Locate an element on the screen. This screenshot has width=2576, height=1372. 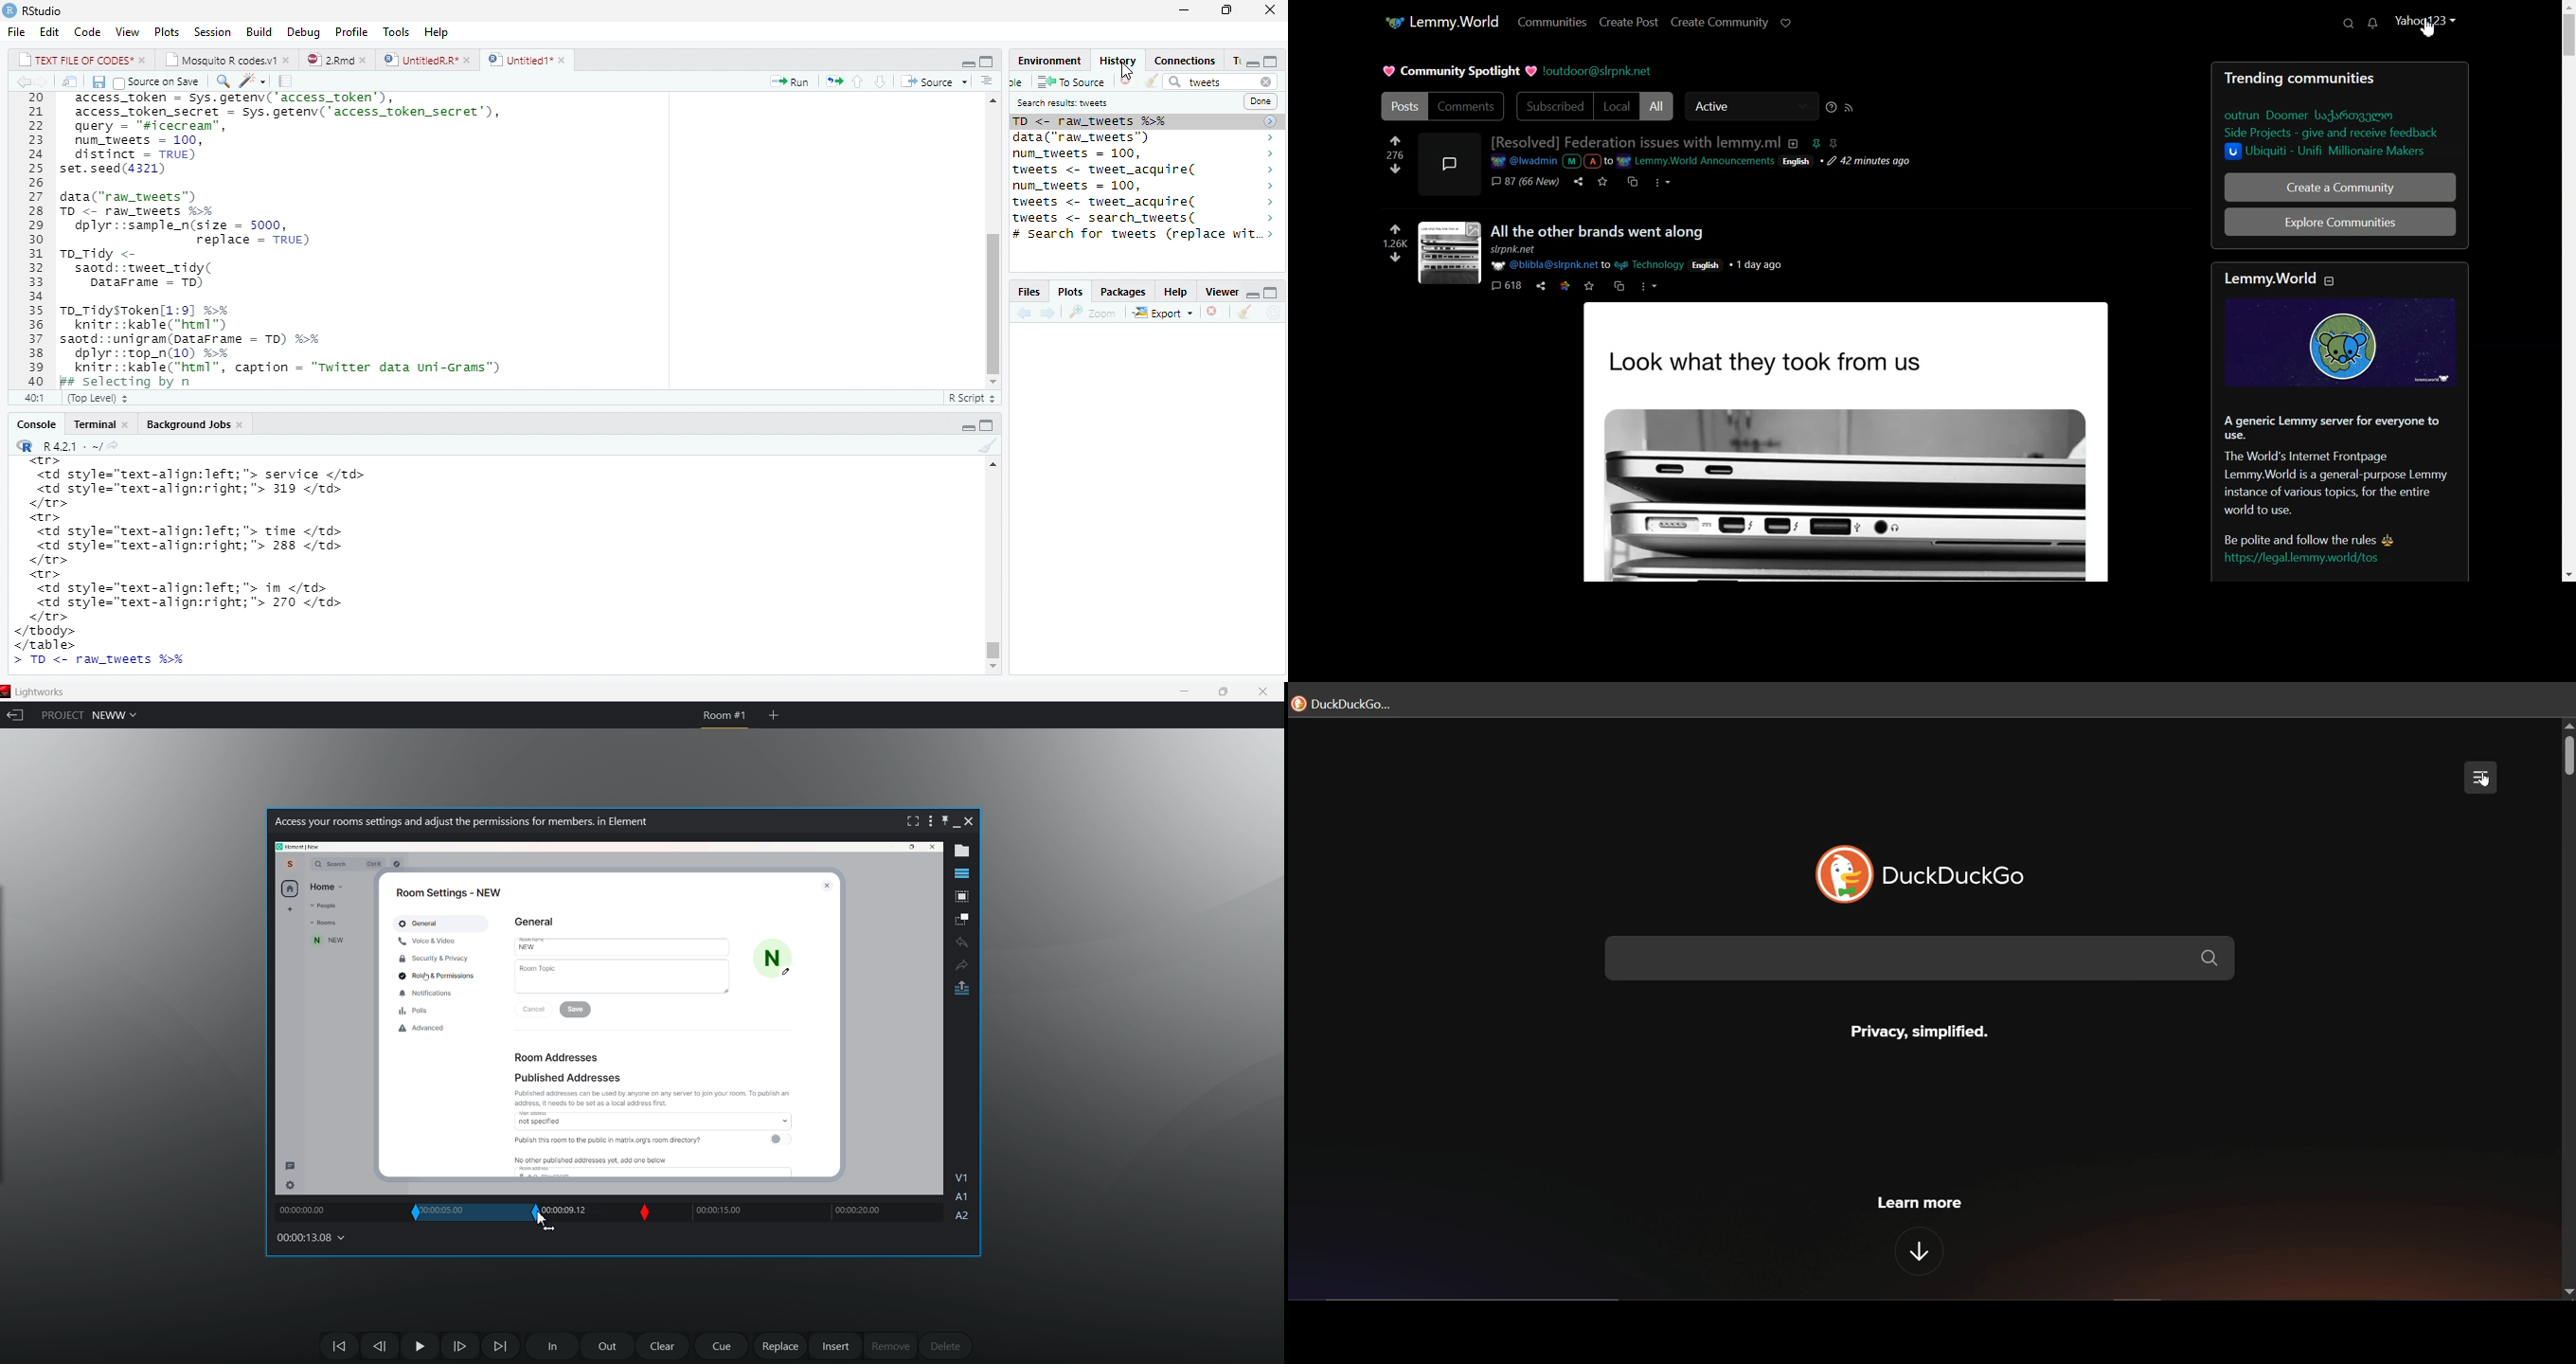
Scrollbar is located at coordinates (994, 571).